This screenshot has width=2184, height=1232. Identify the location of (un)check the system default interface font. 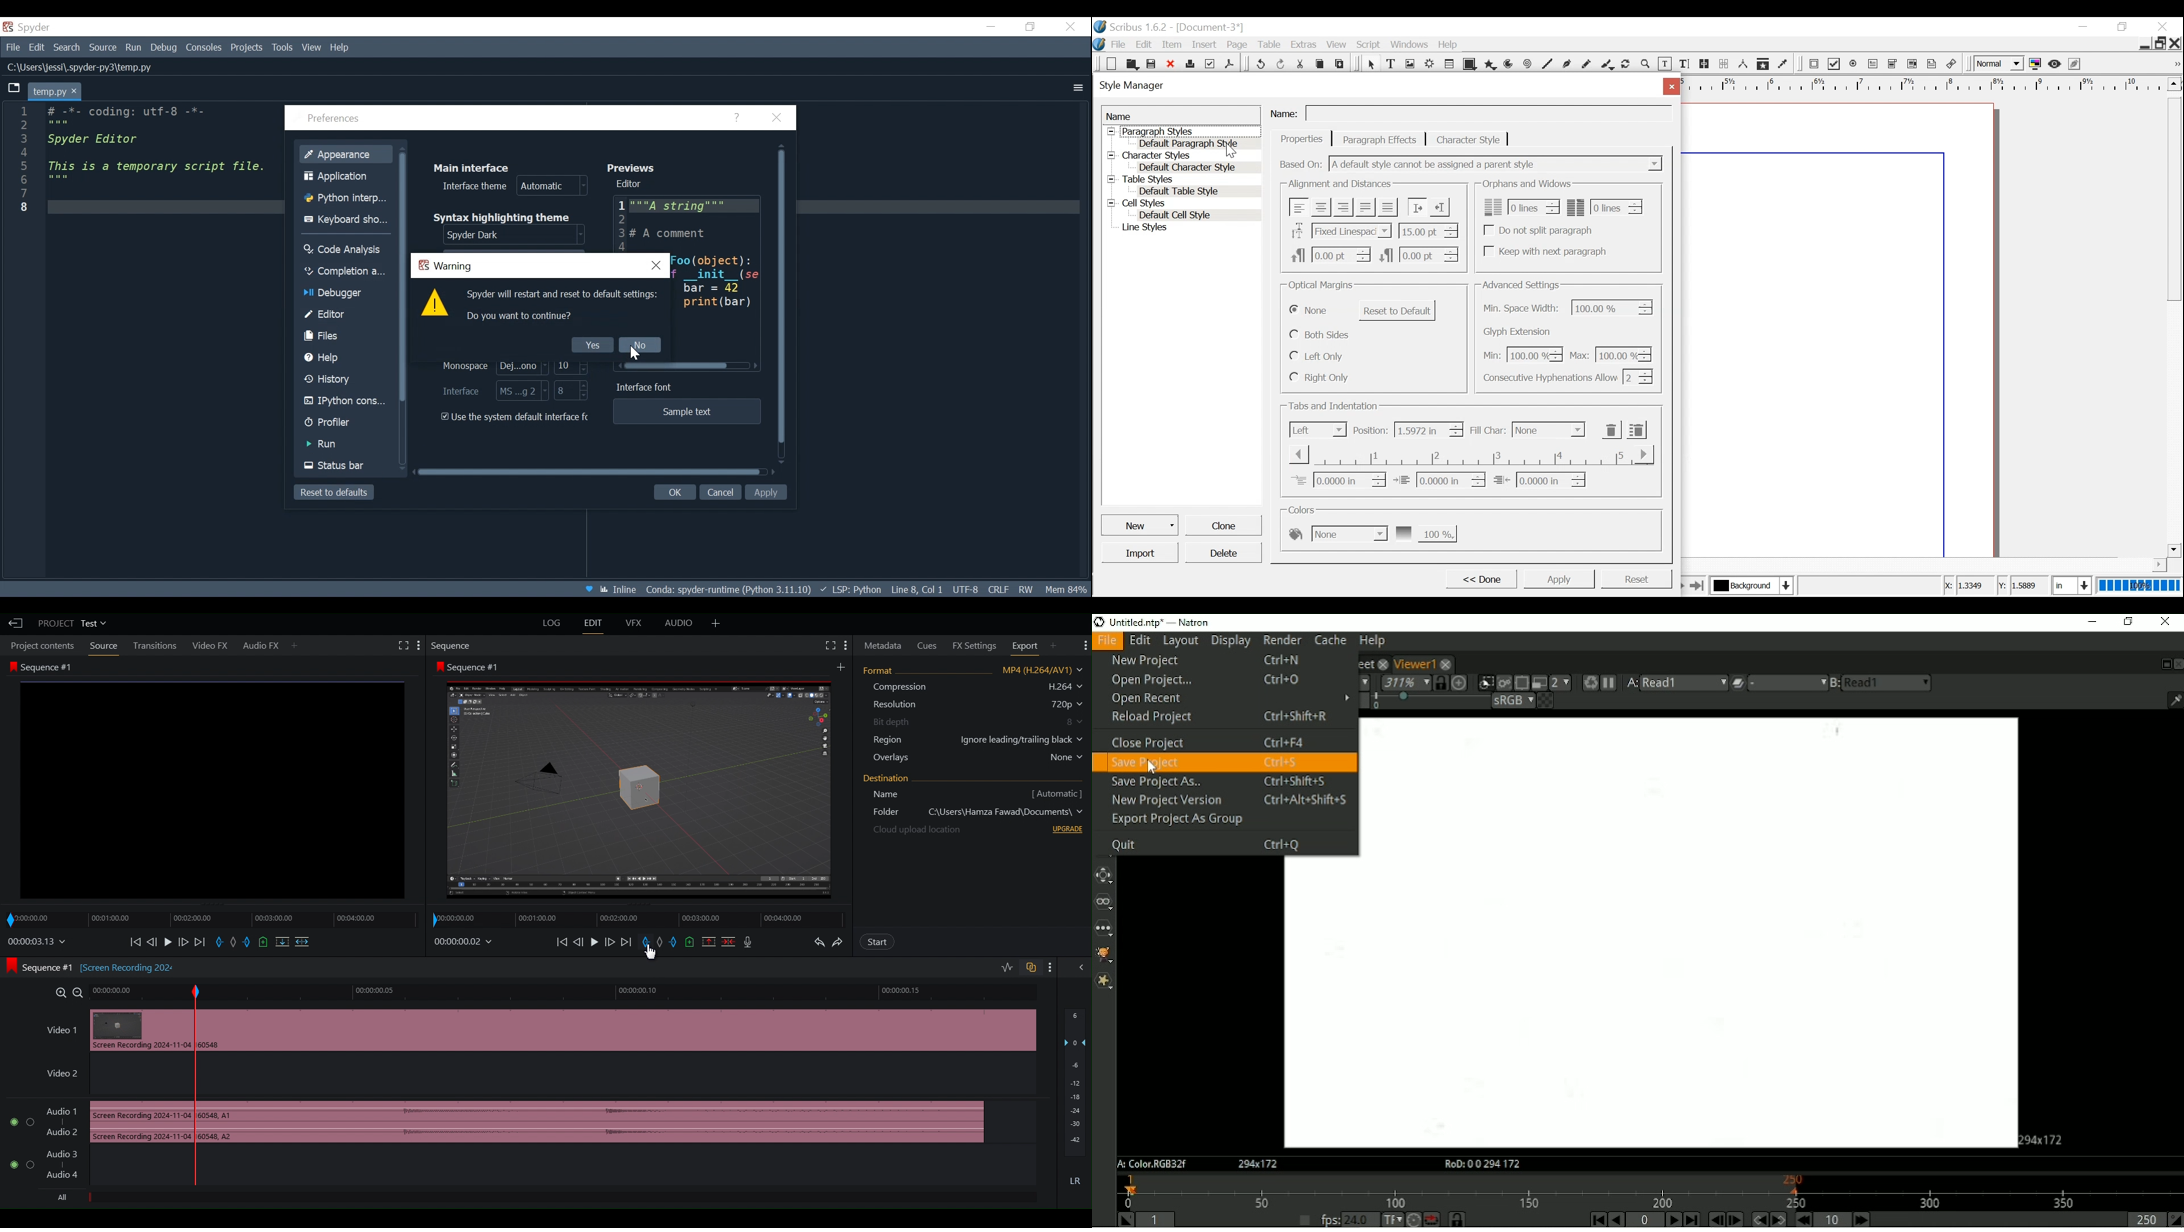
(518, 417).